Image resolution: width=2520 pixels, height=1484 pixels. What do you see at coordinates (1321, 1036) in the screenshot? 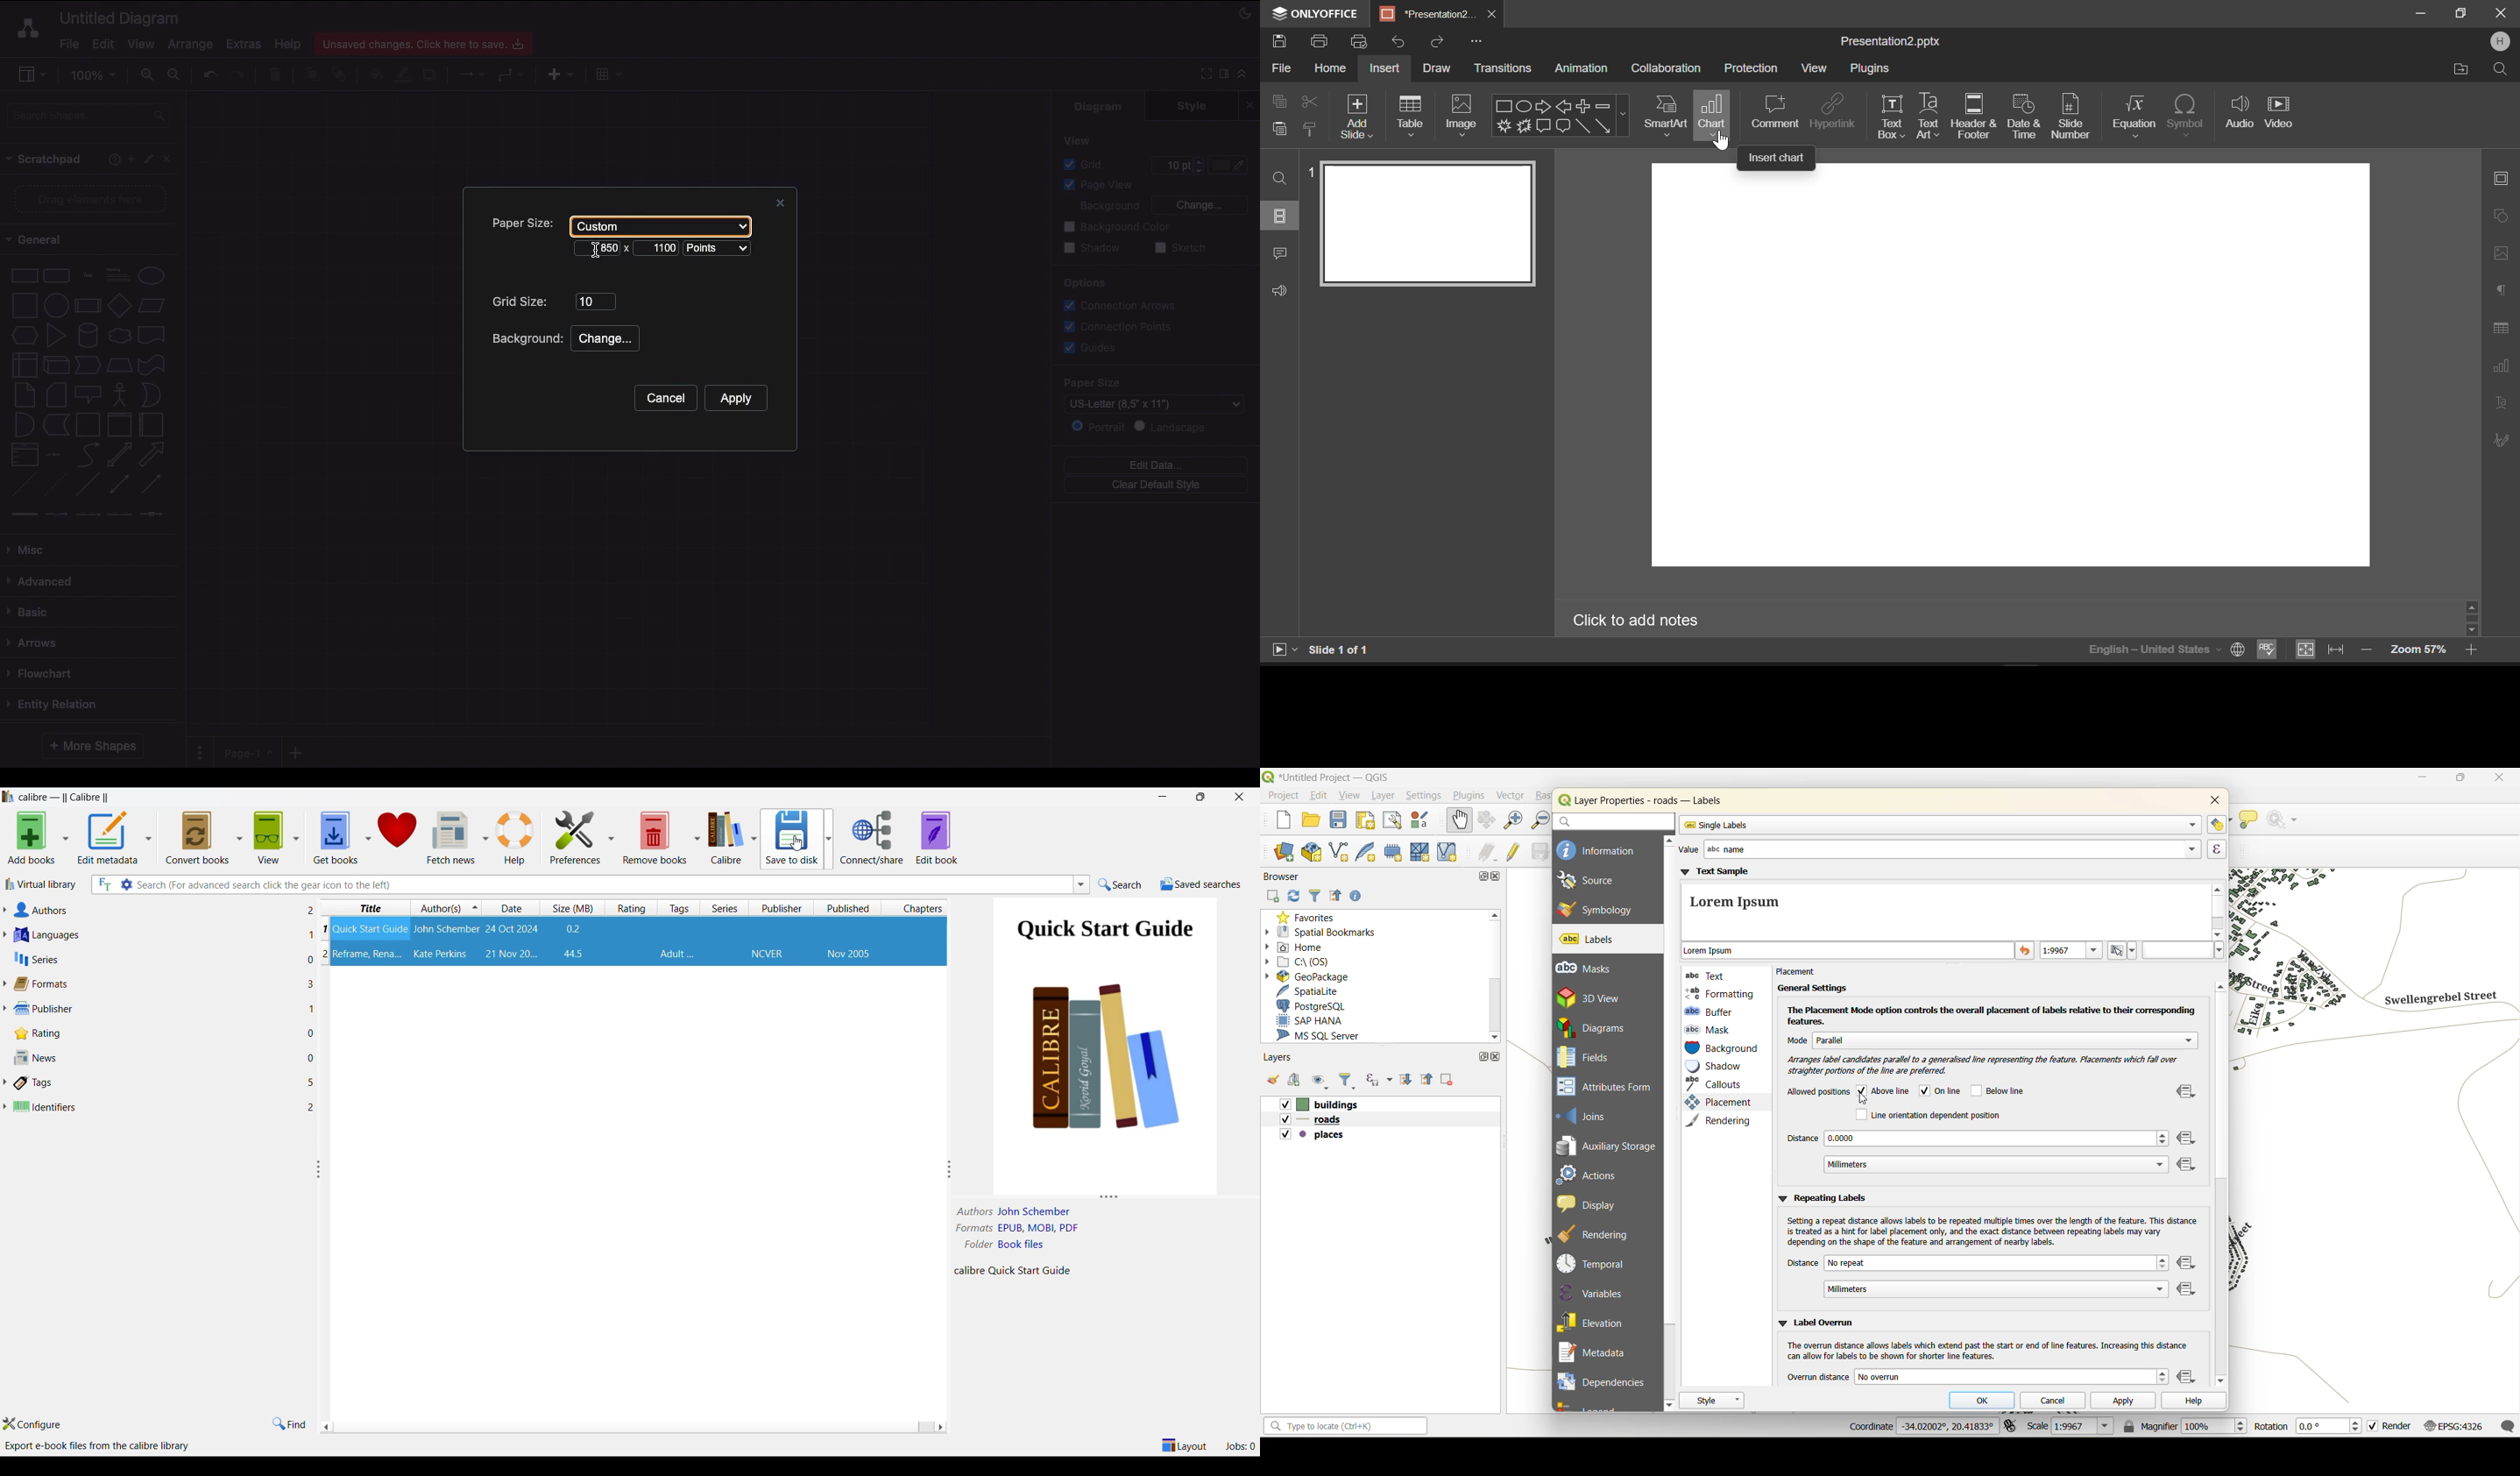
I see `ms sql server` at bounding box center [1321, 1036].